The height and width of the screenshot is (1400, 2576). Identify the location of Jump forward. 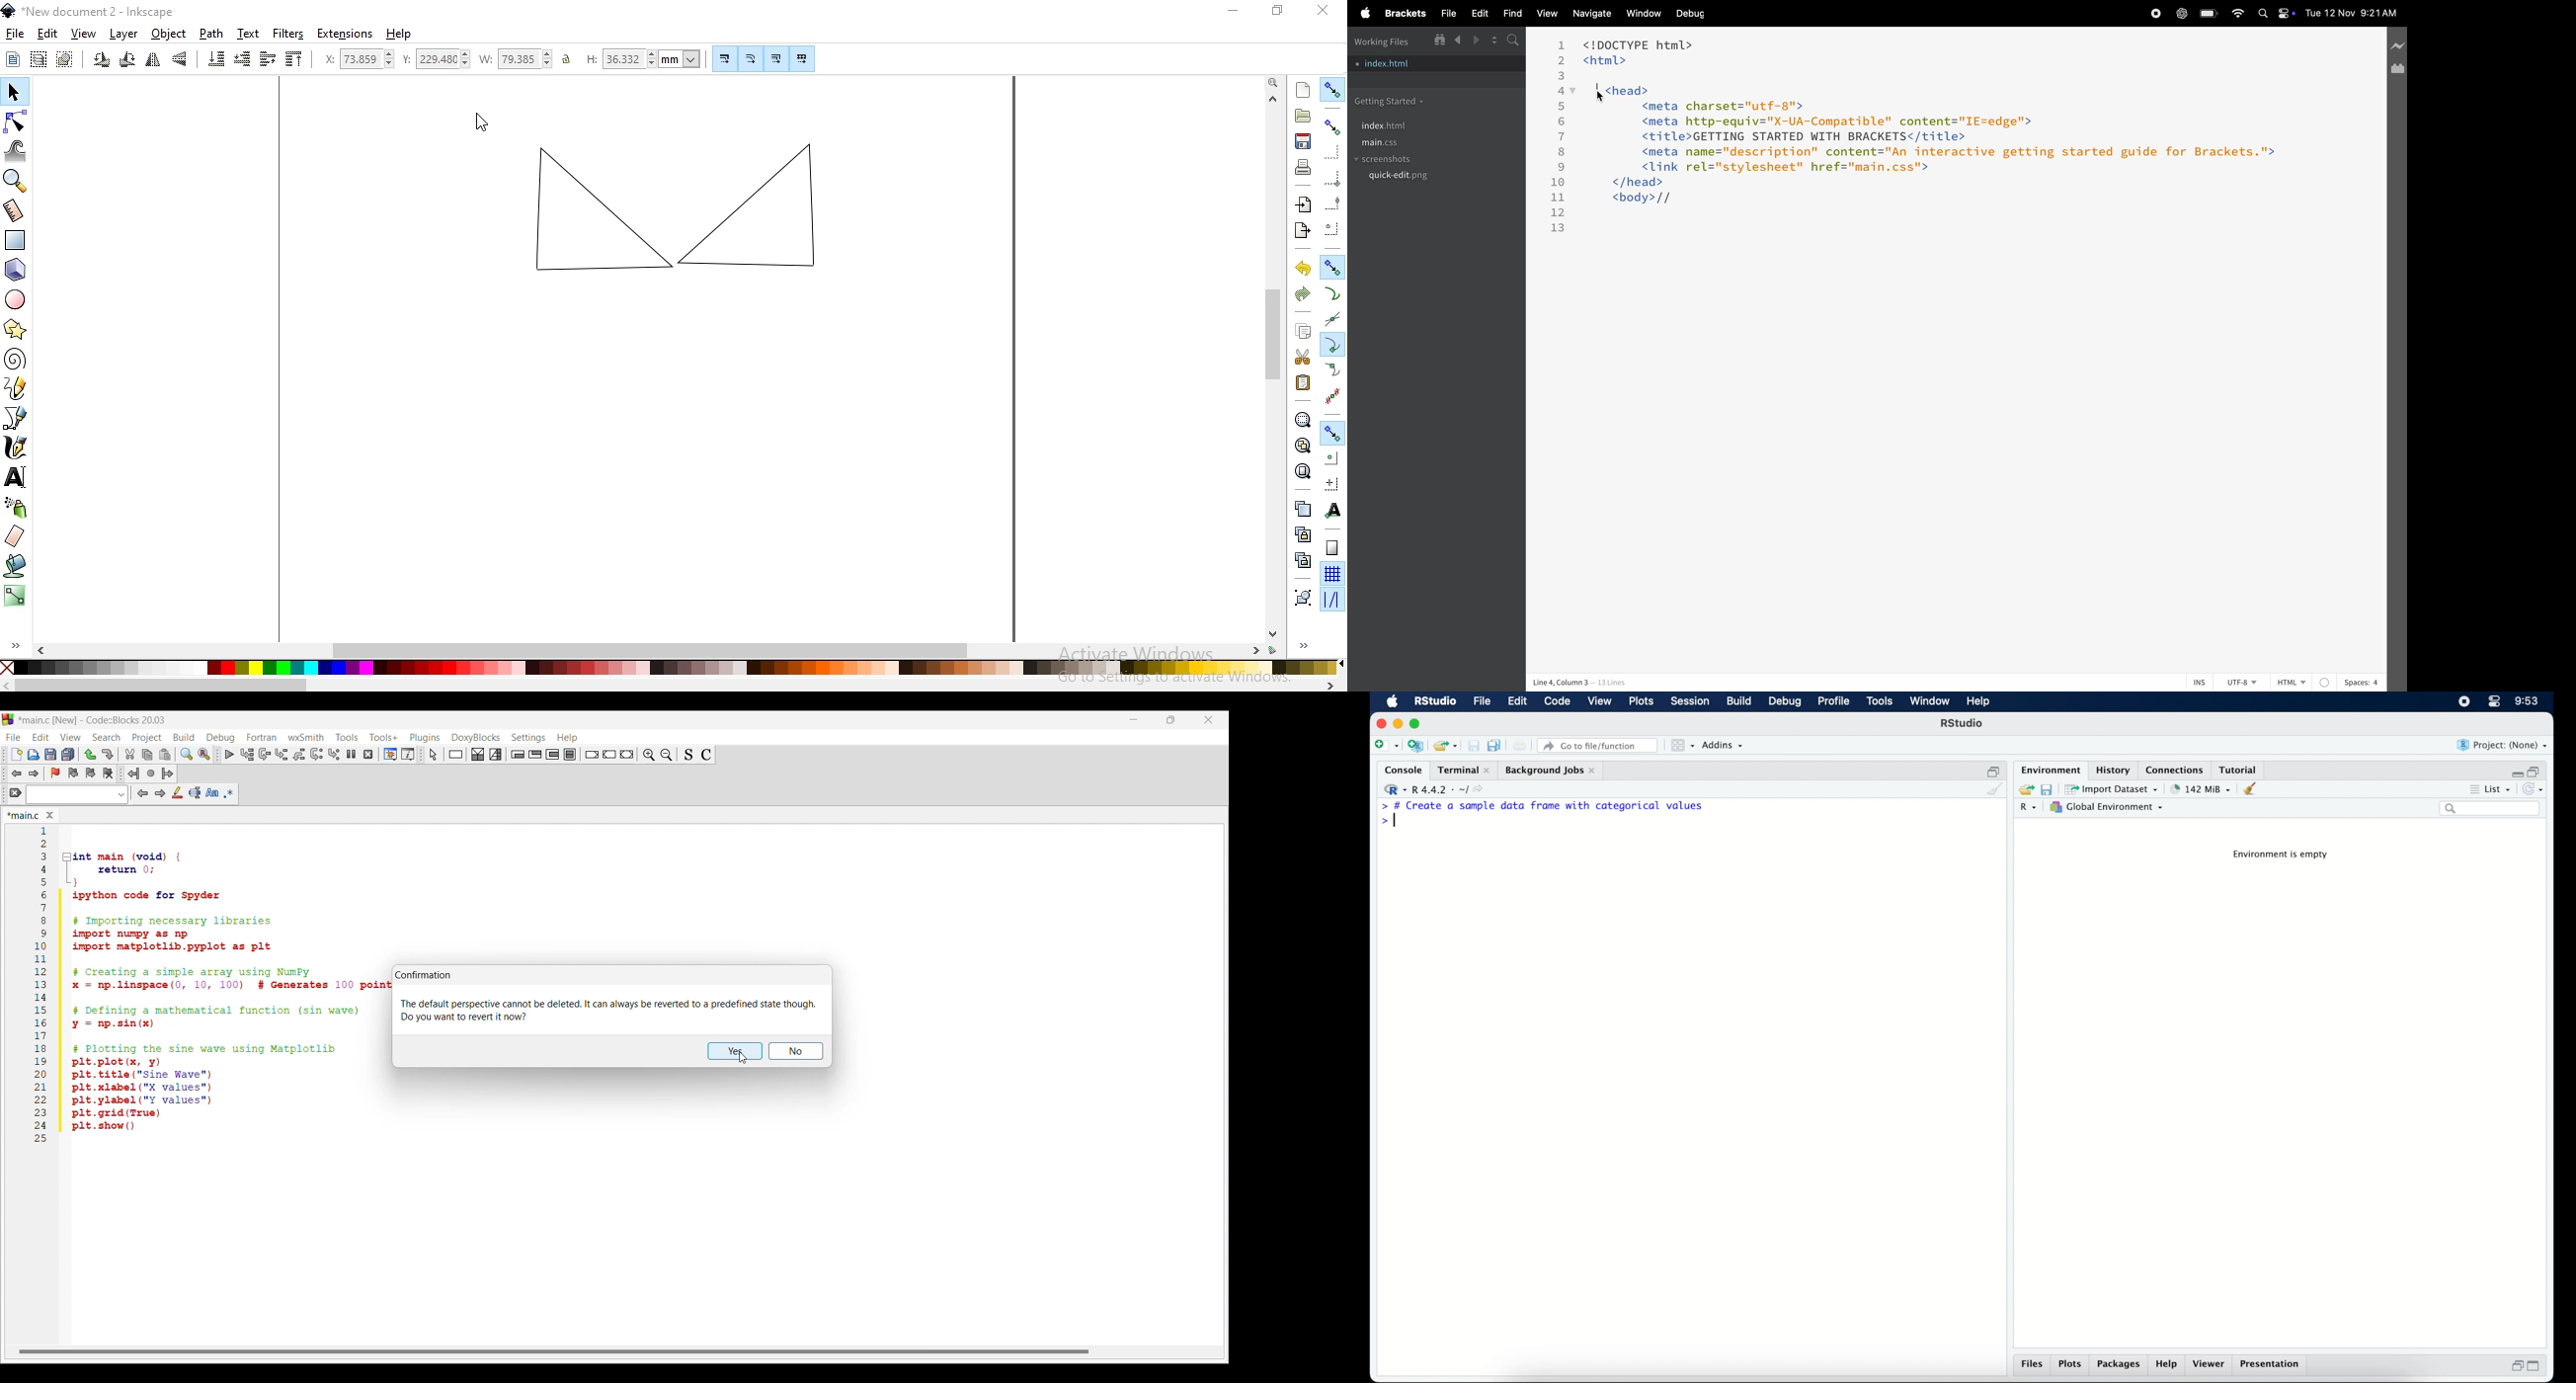
(34, 773).